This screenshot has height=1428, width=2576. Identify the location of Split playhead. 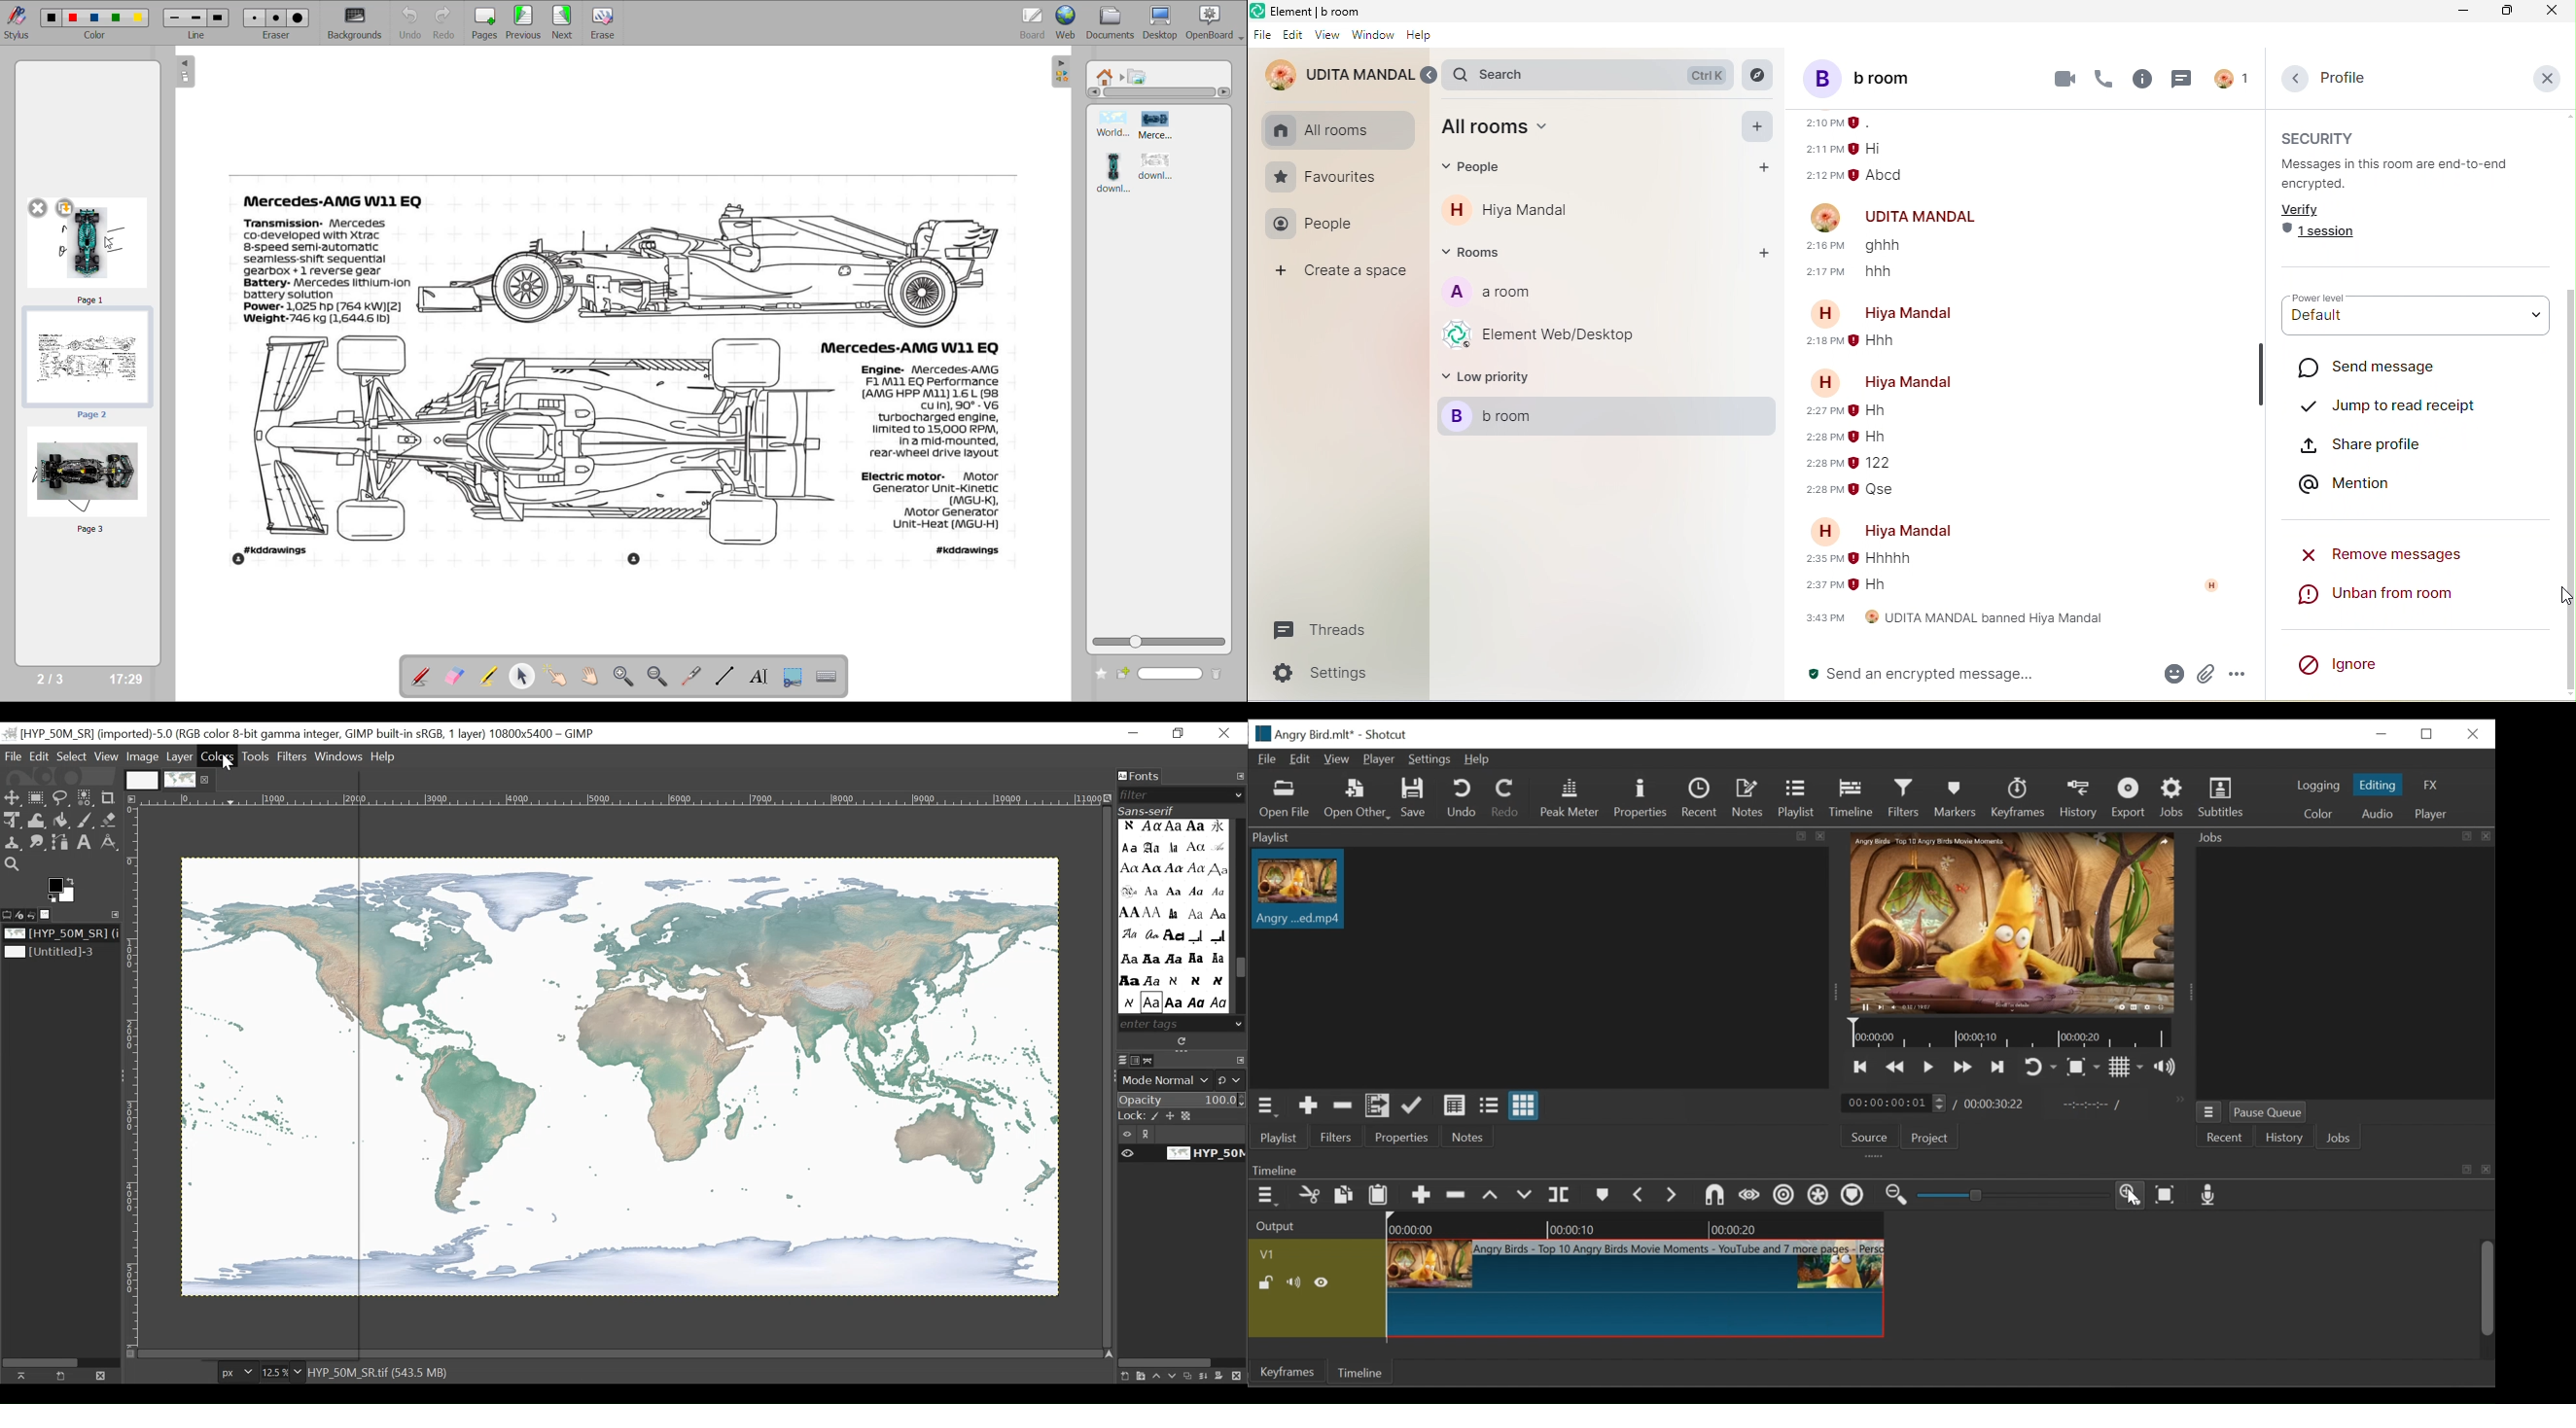
(1560, 1195).